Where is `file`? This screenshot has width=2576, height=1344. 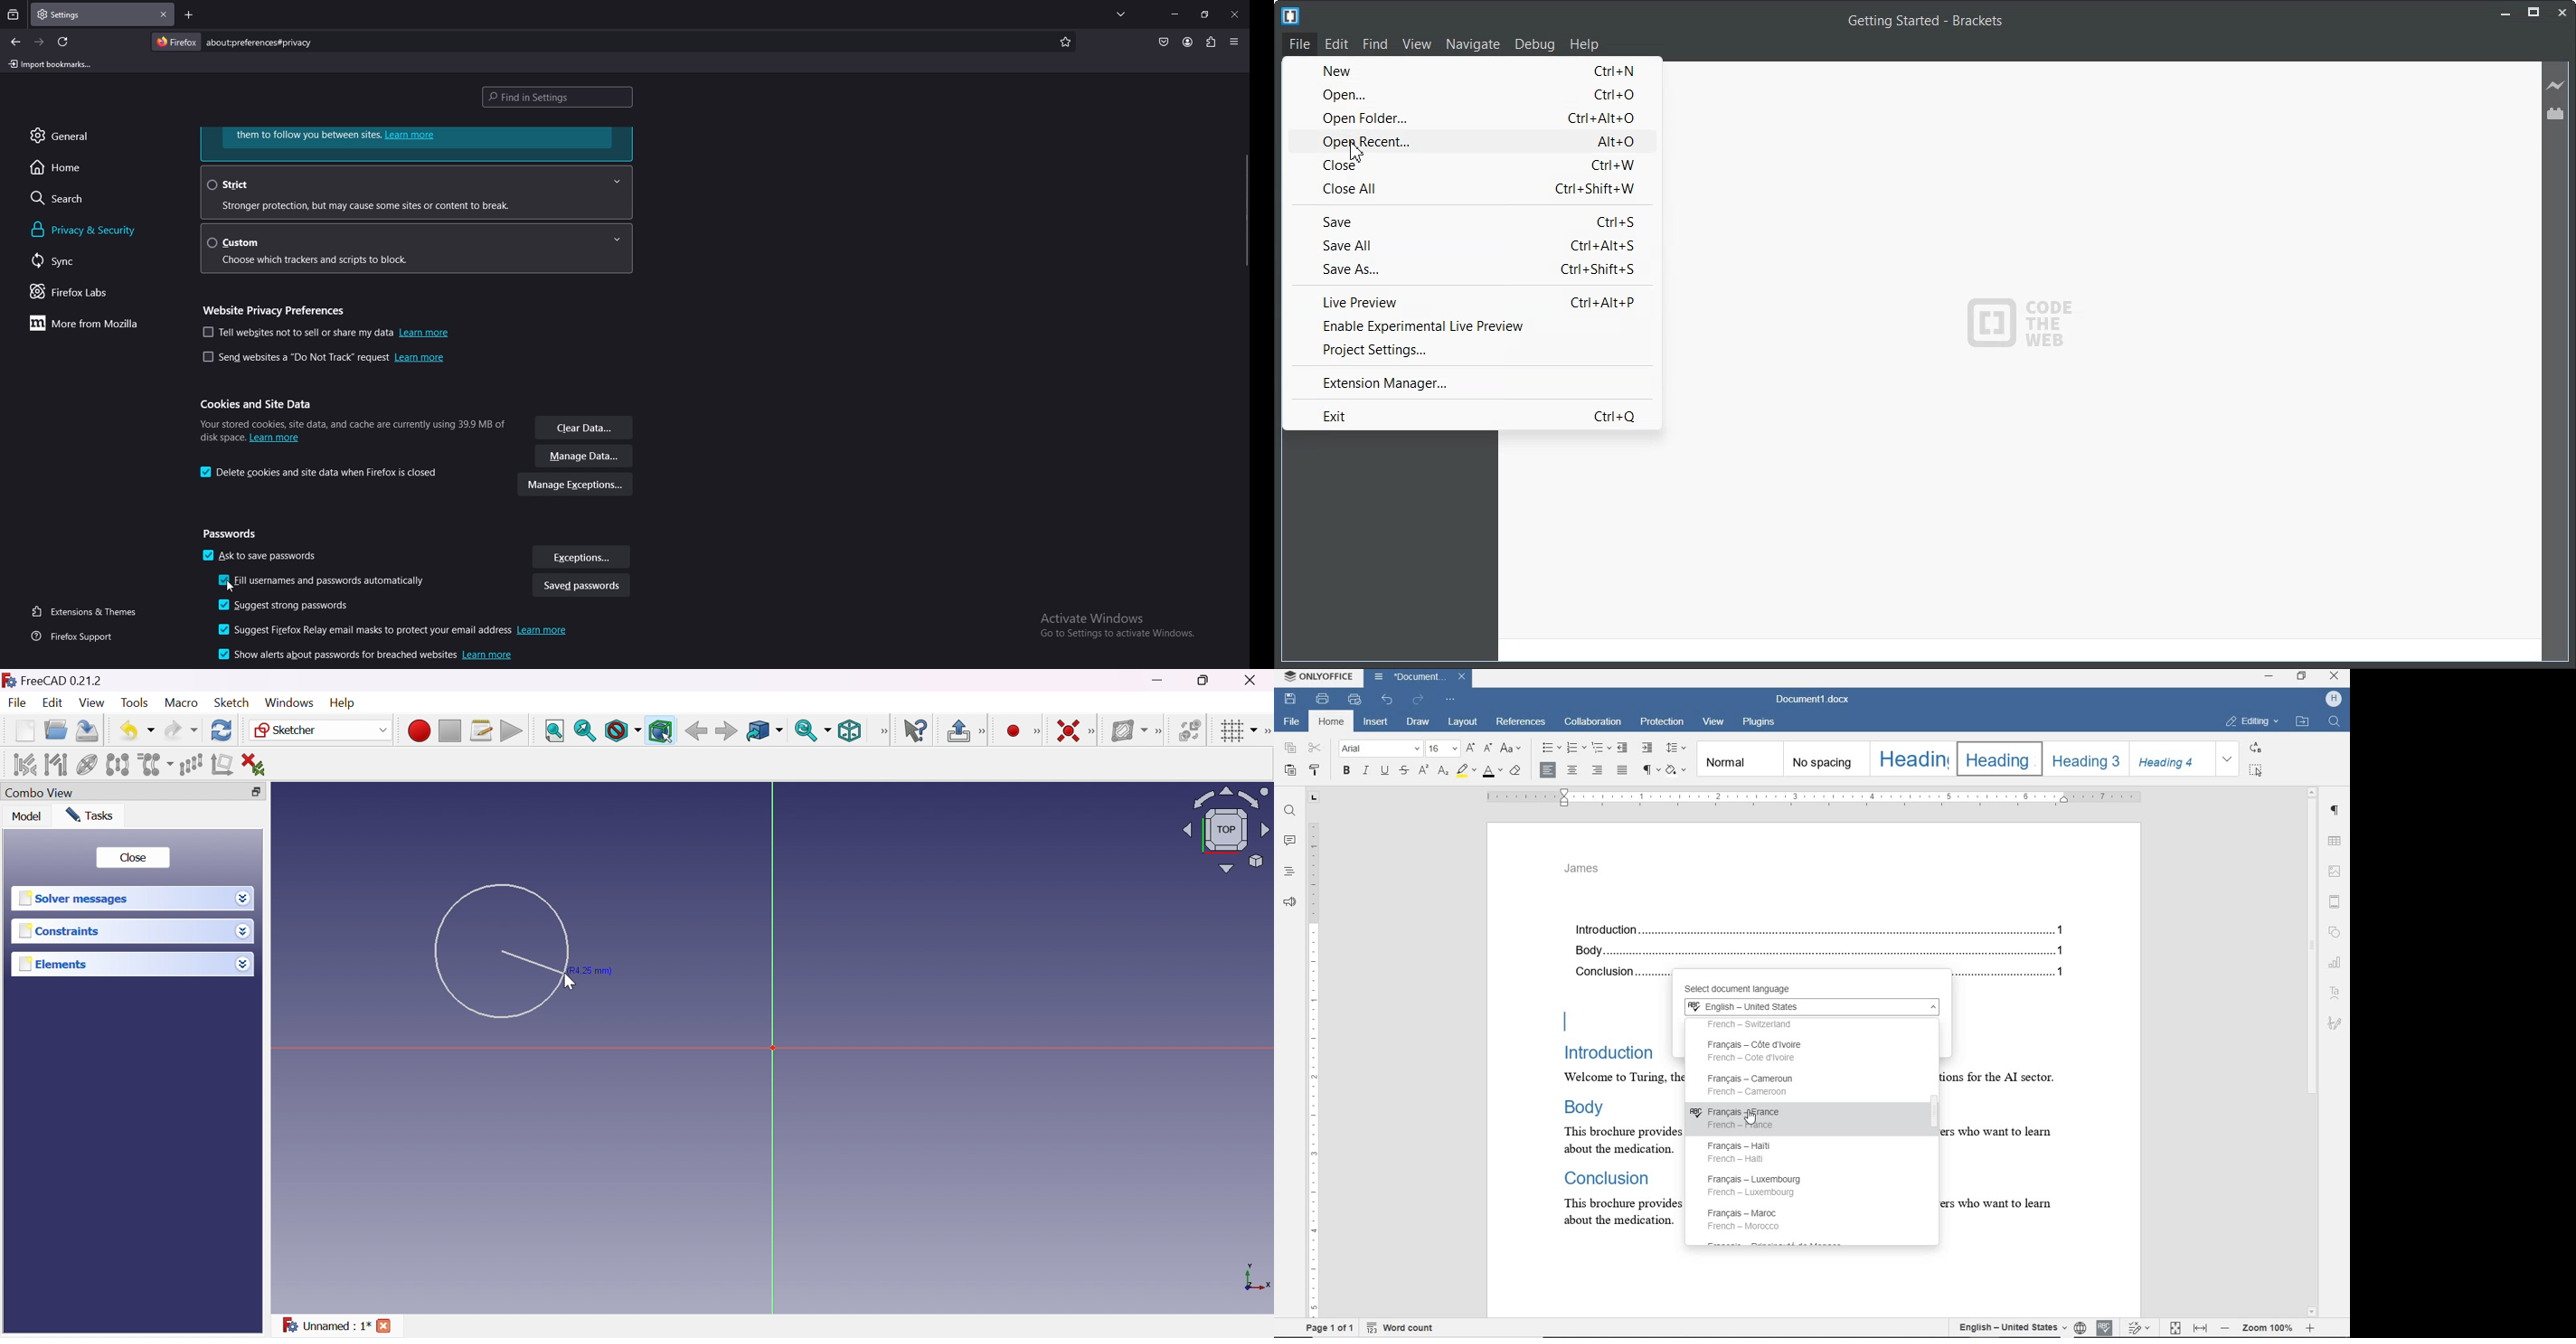 file is located at coordinates (1290, 722).